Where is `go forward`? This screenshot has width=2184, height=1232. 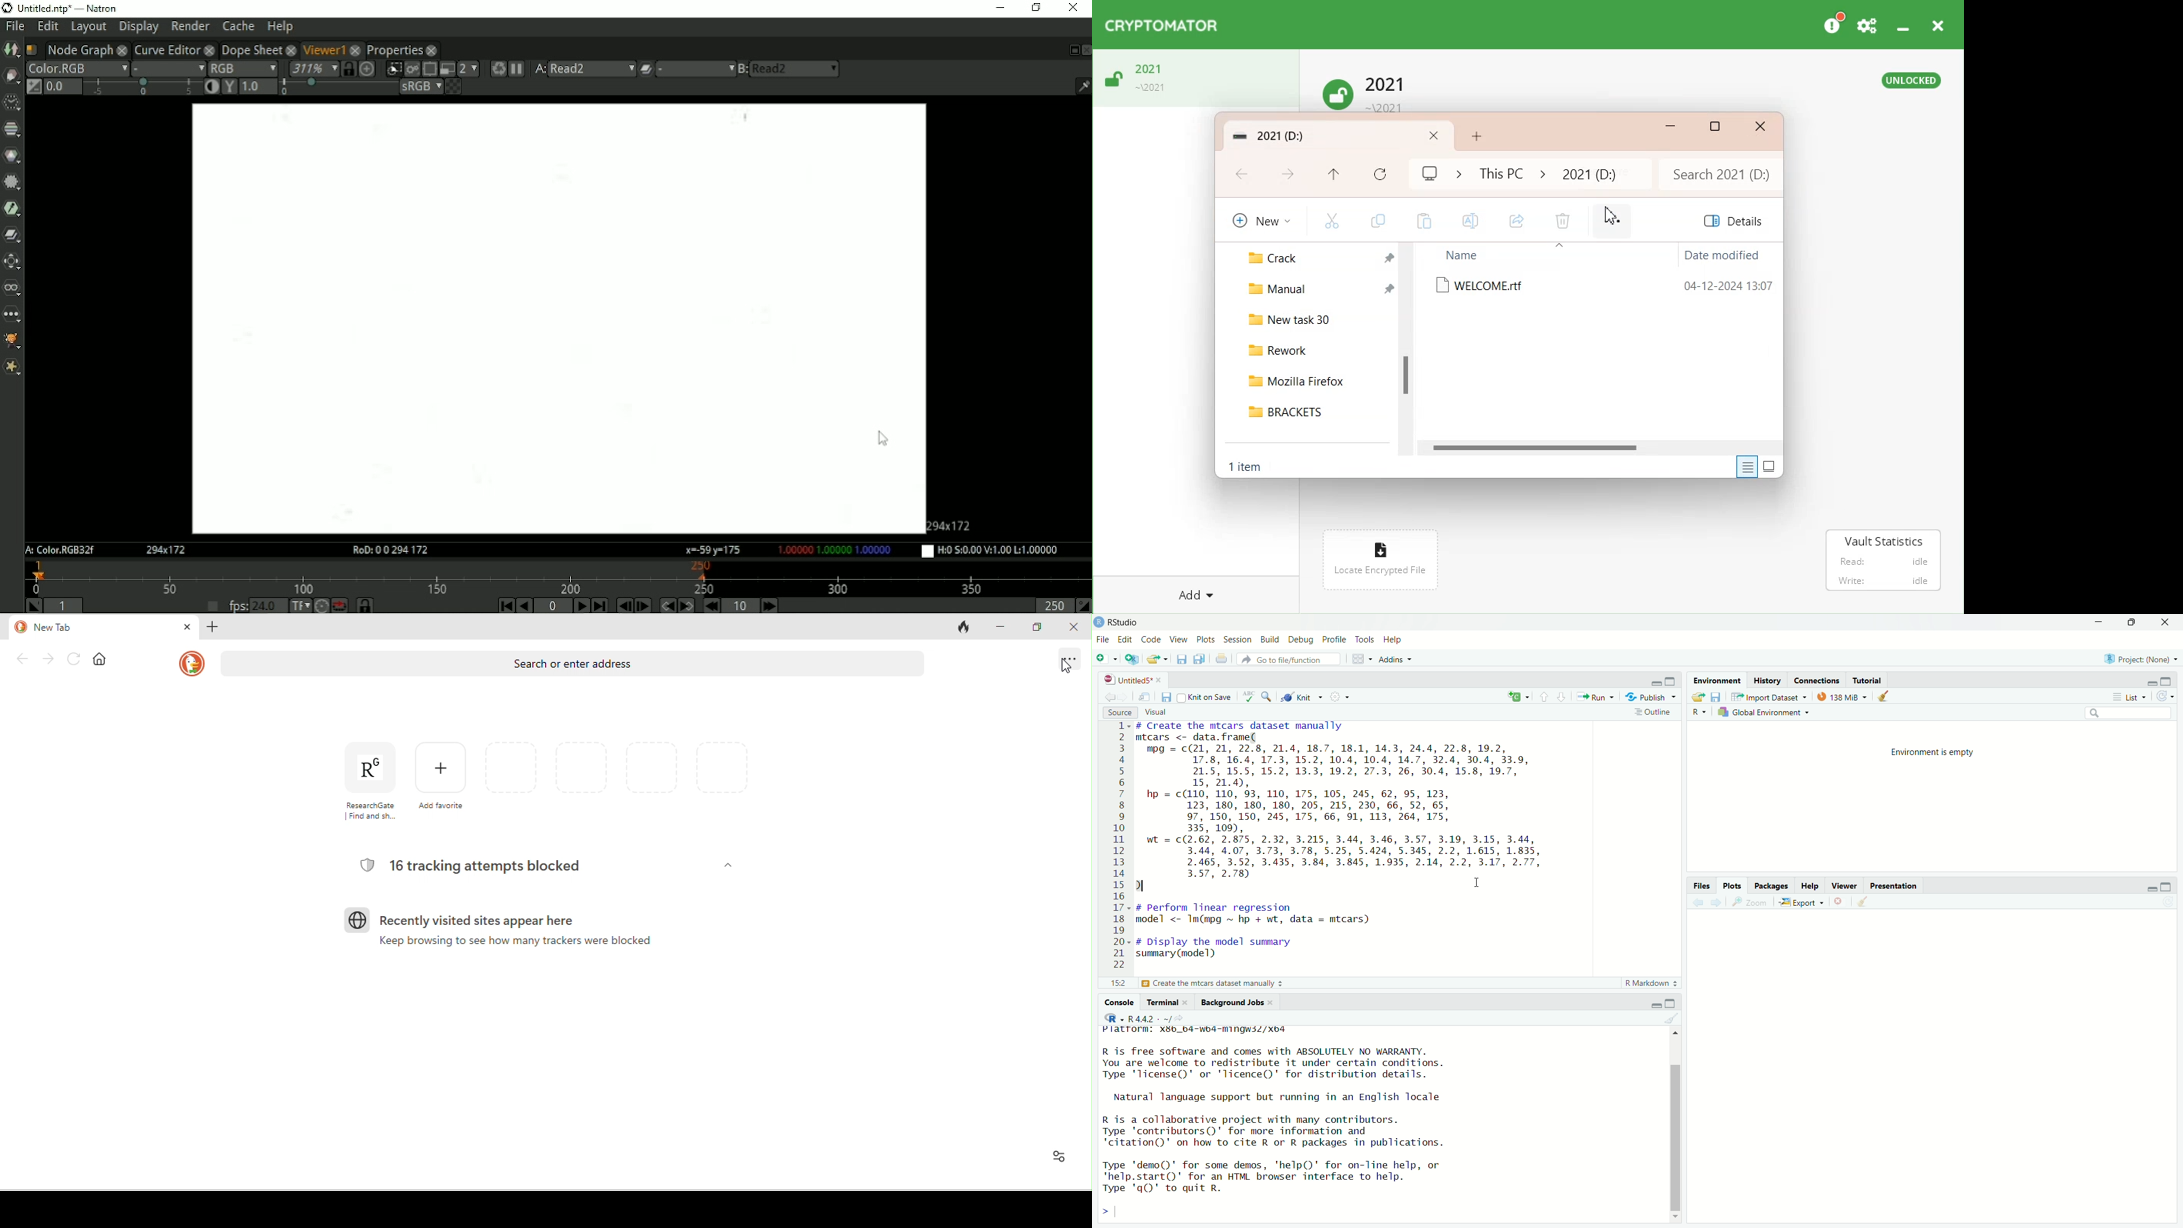 go forward is located at coordinates (1124, 698).